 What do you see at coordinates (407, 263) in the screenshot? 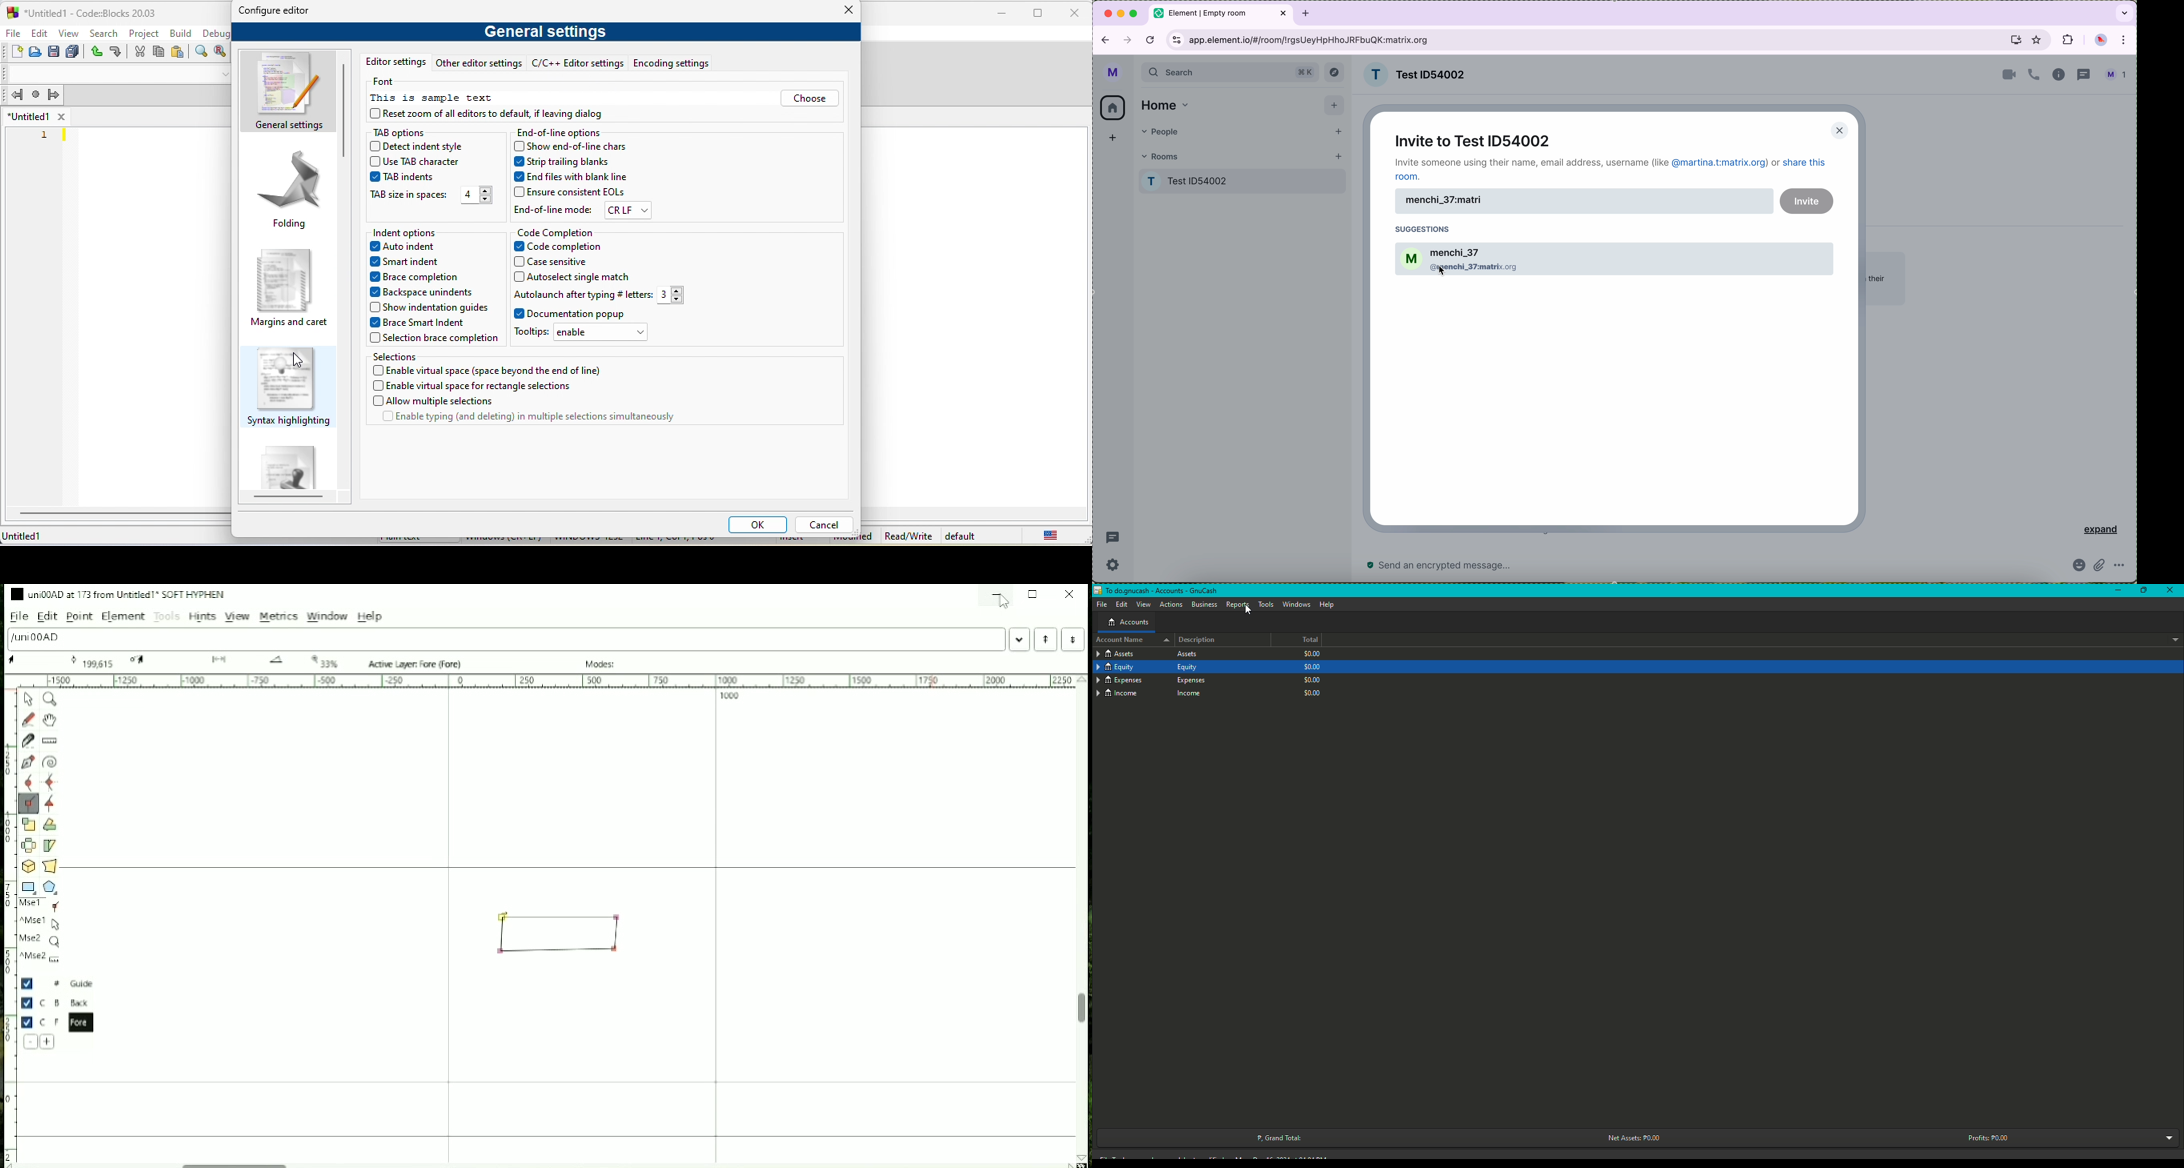
I see `smart indent` at bounding box center [407, 263].